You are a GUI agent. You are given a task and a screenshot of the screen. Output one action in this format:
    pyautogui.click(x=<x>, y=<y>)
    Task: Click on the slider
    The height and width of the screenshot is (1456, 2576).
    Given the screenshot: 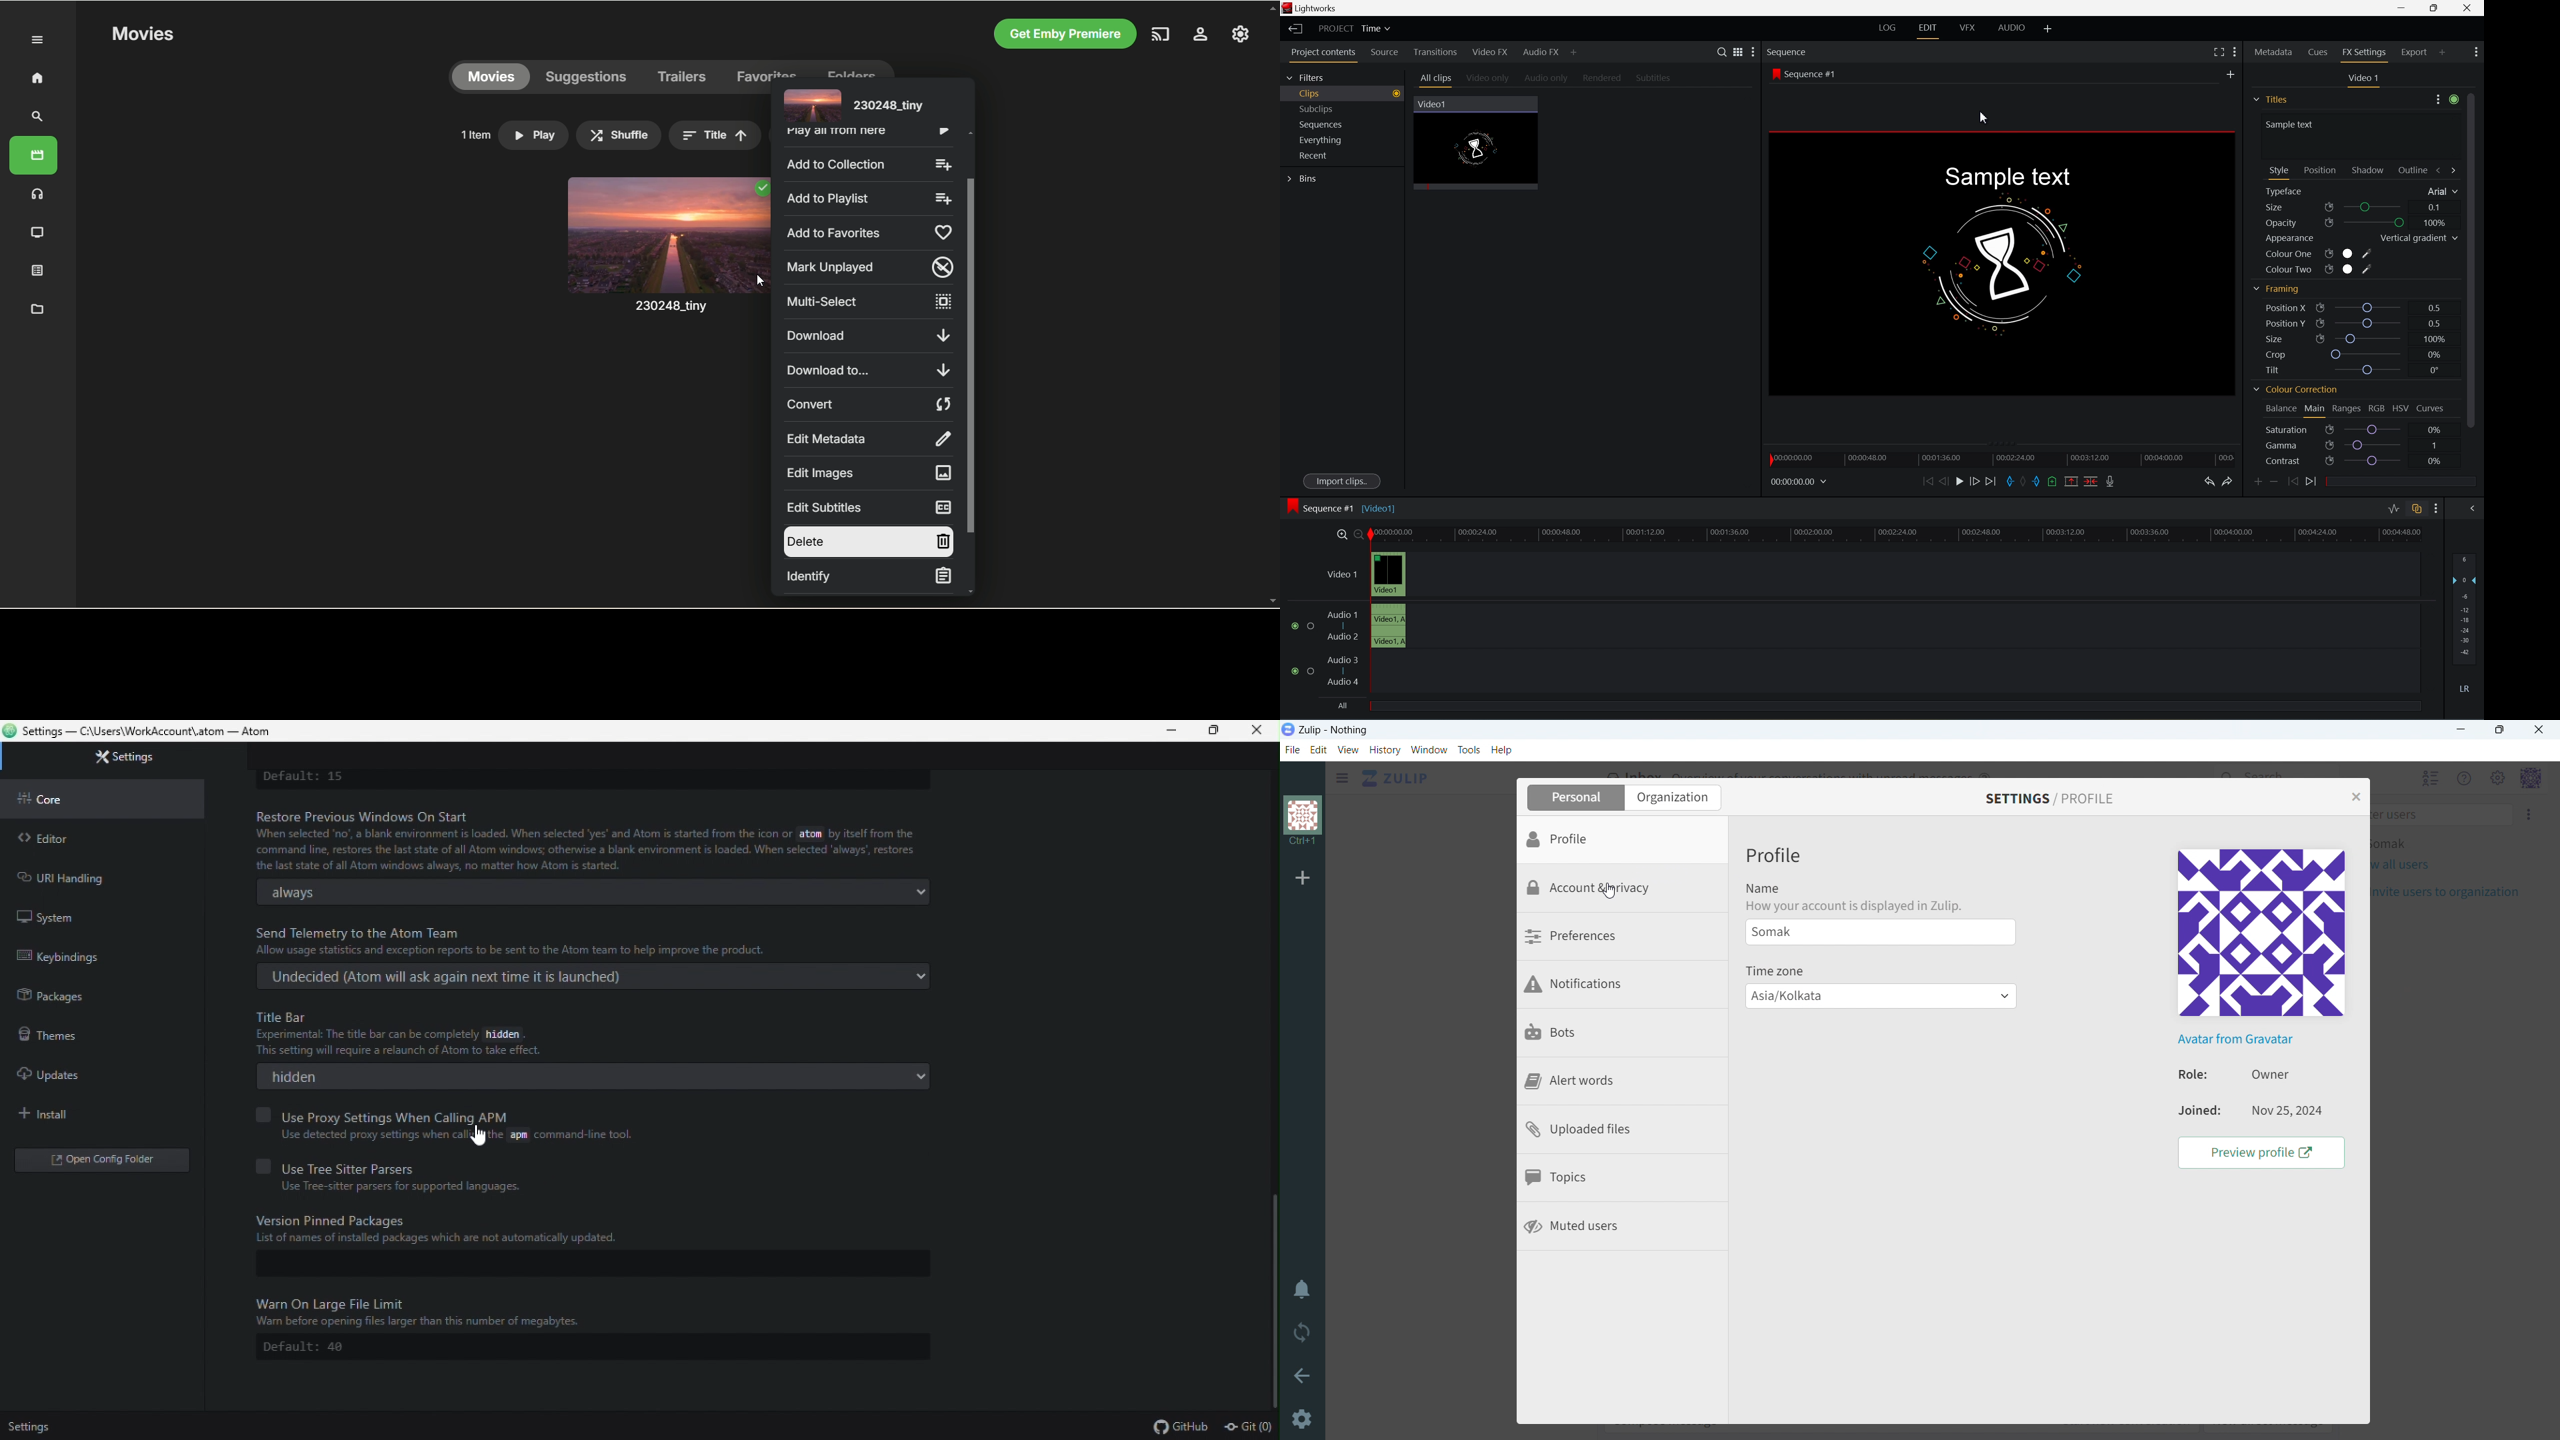 What is the action you would take?
    pyautogui.click(x=2374, y=444)
    